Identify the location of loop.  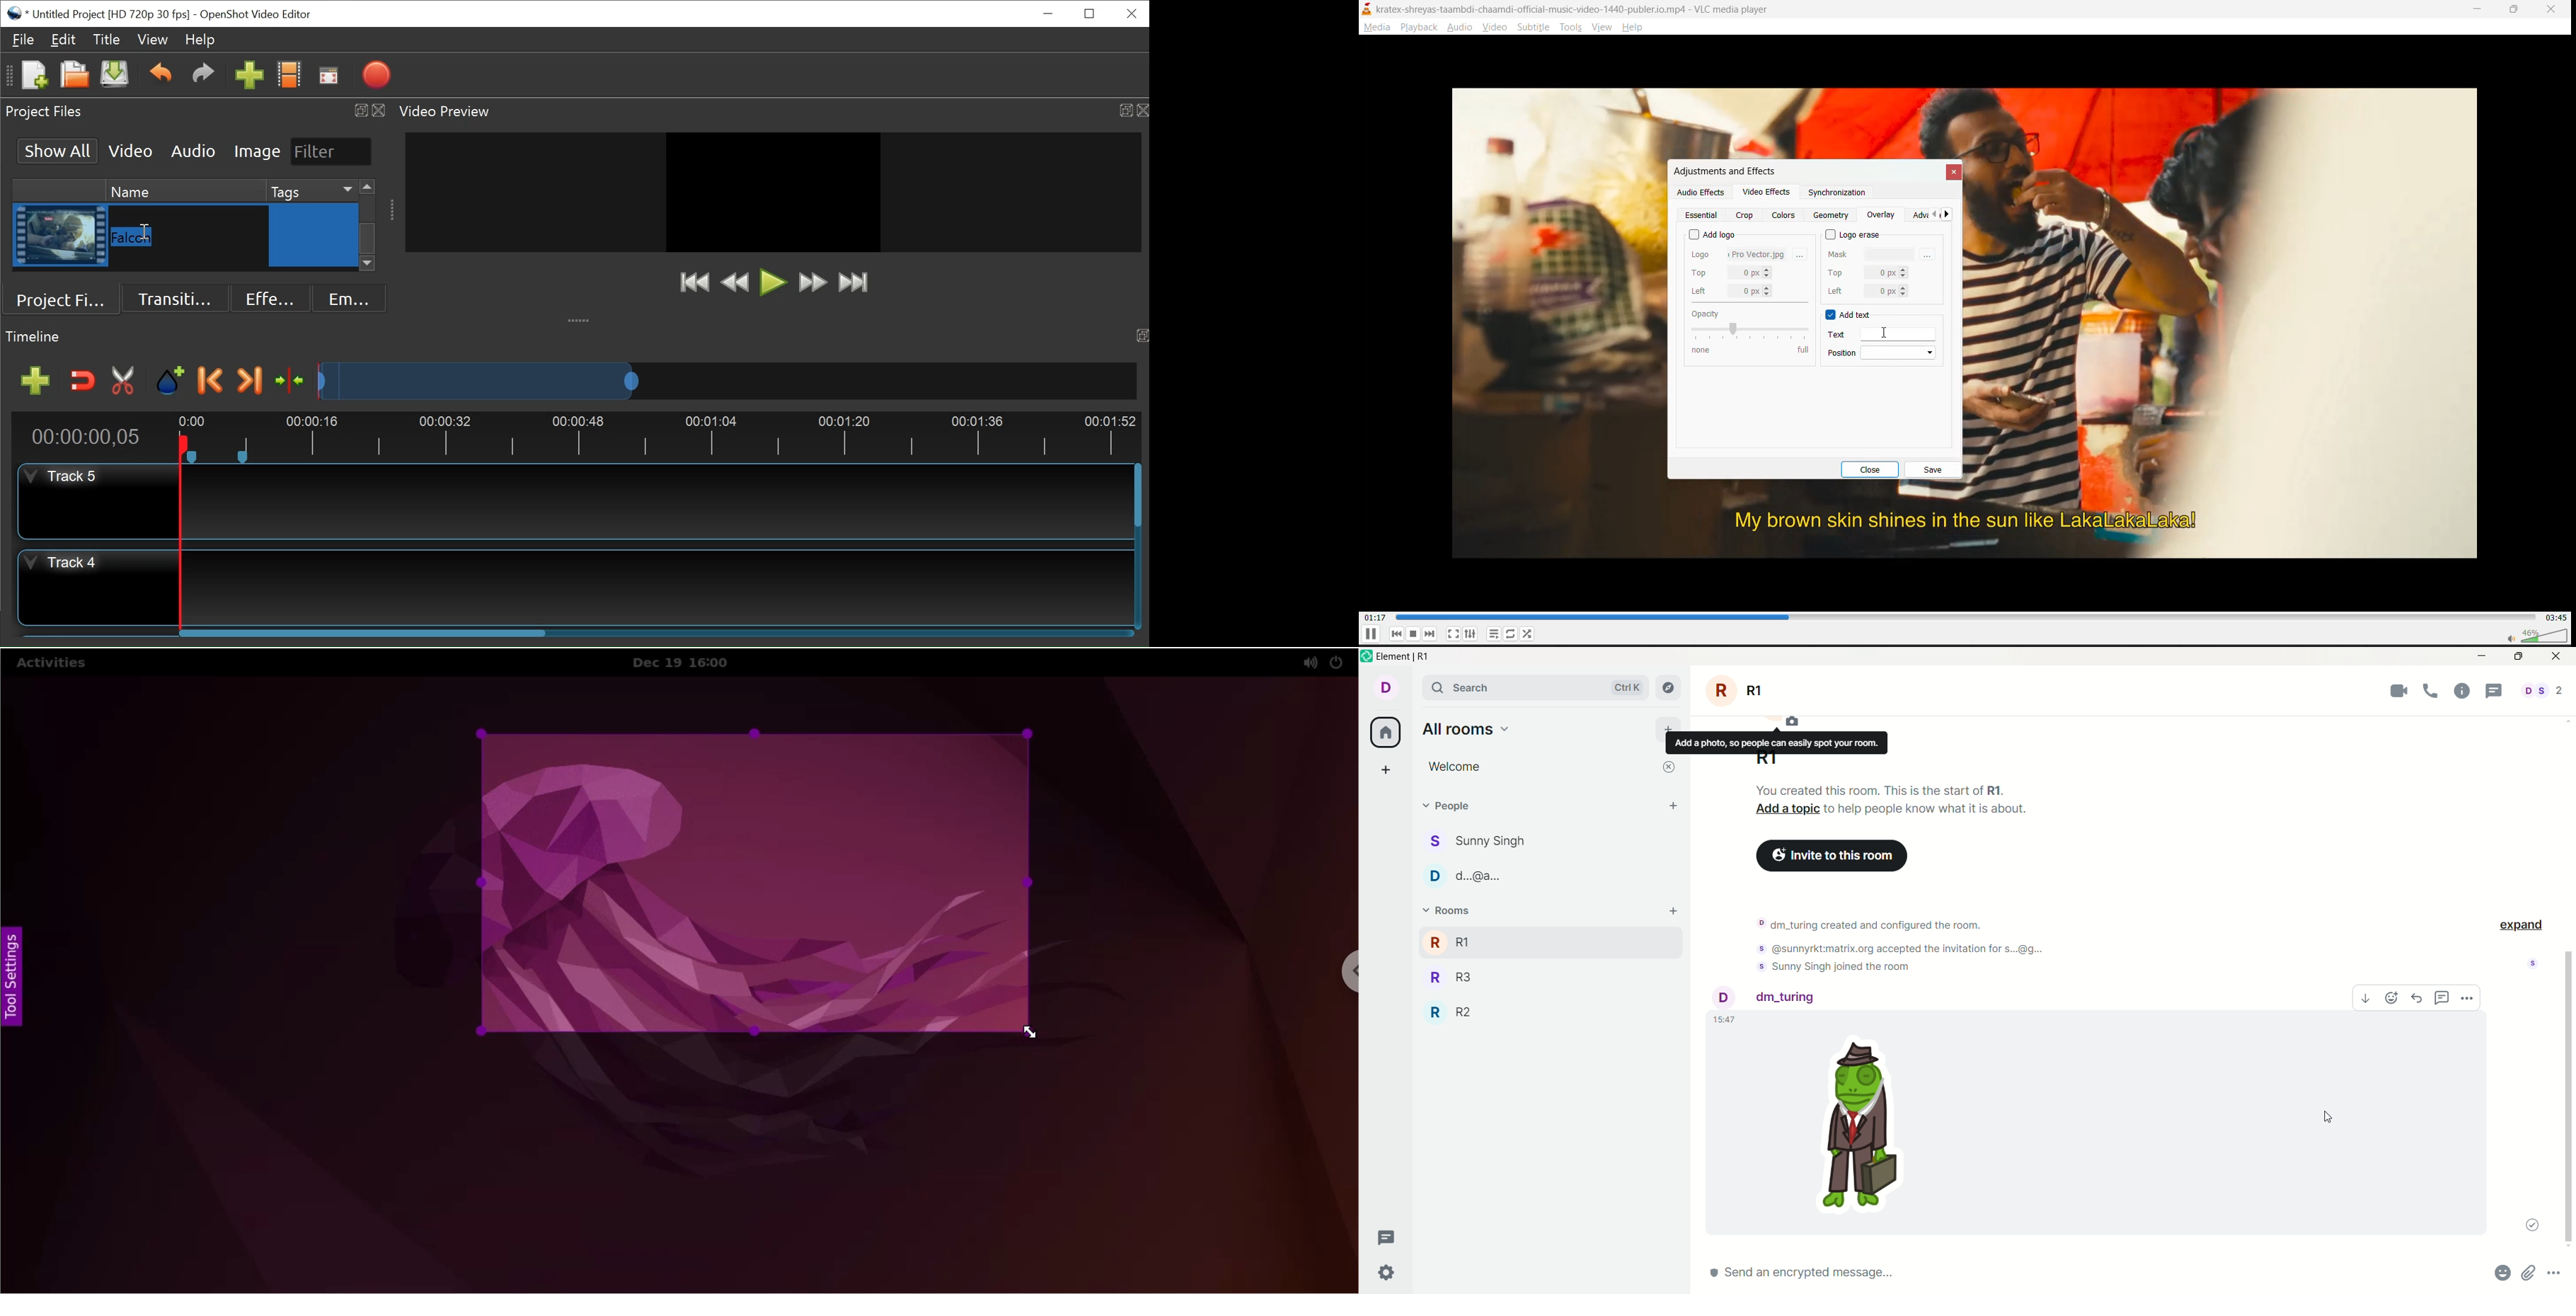
(1509, 634).